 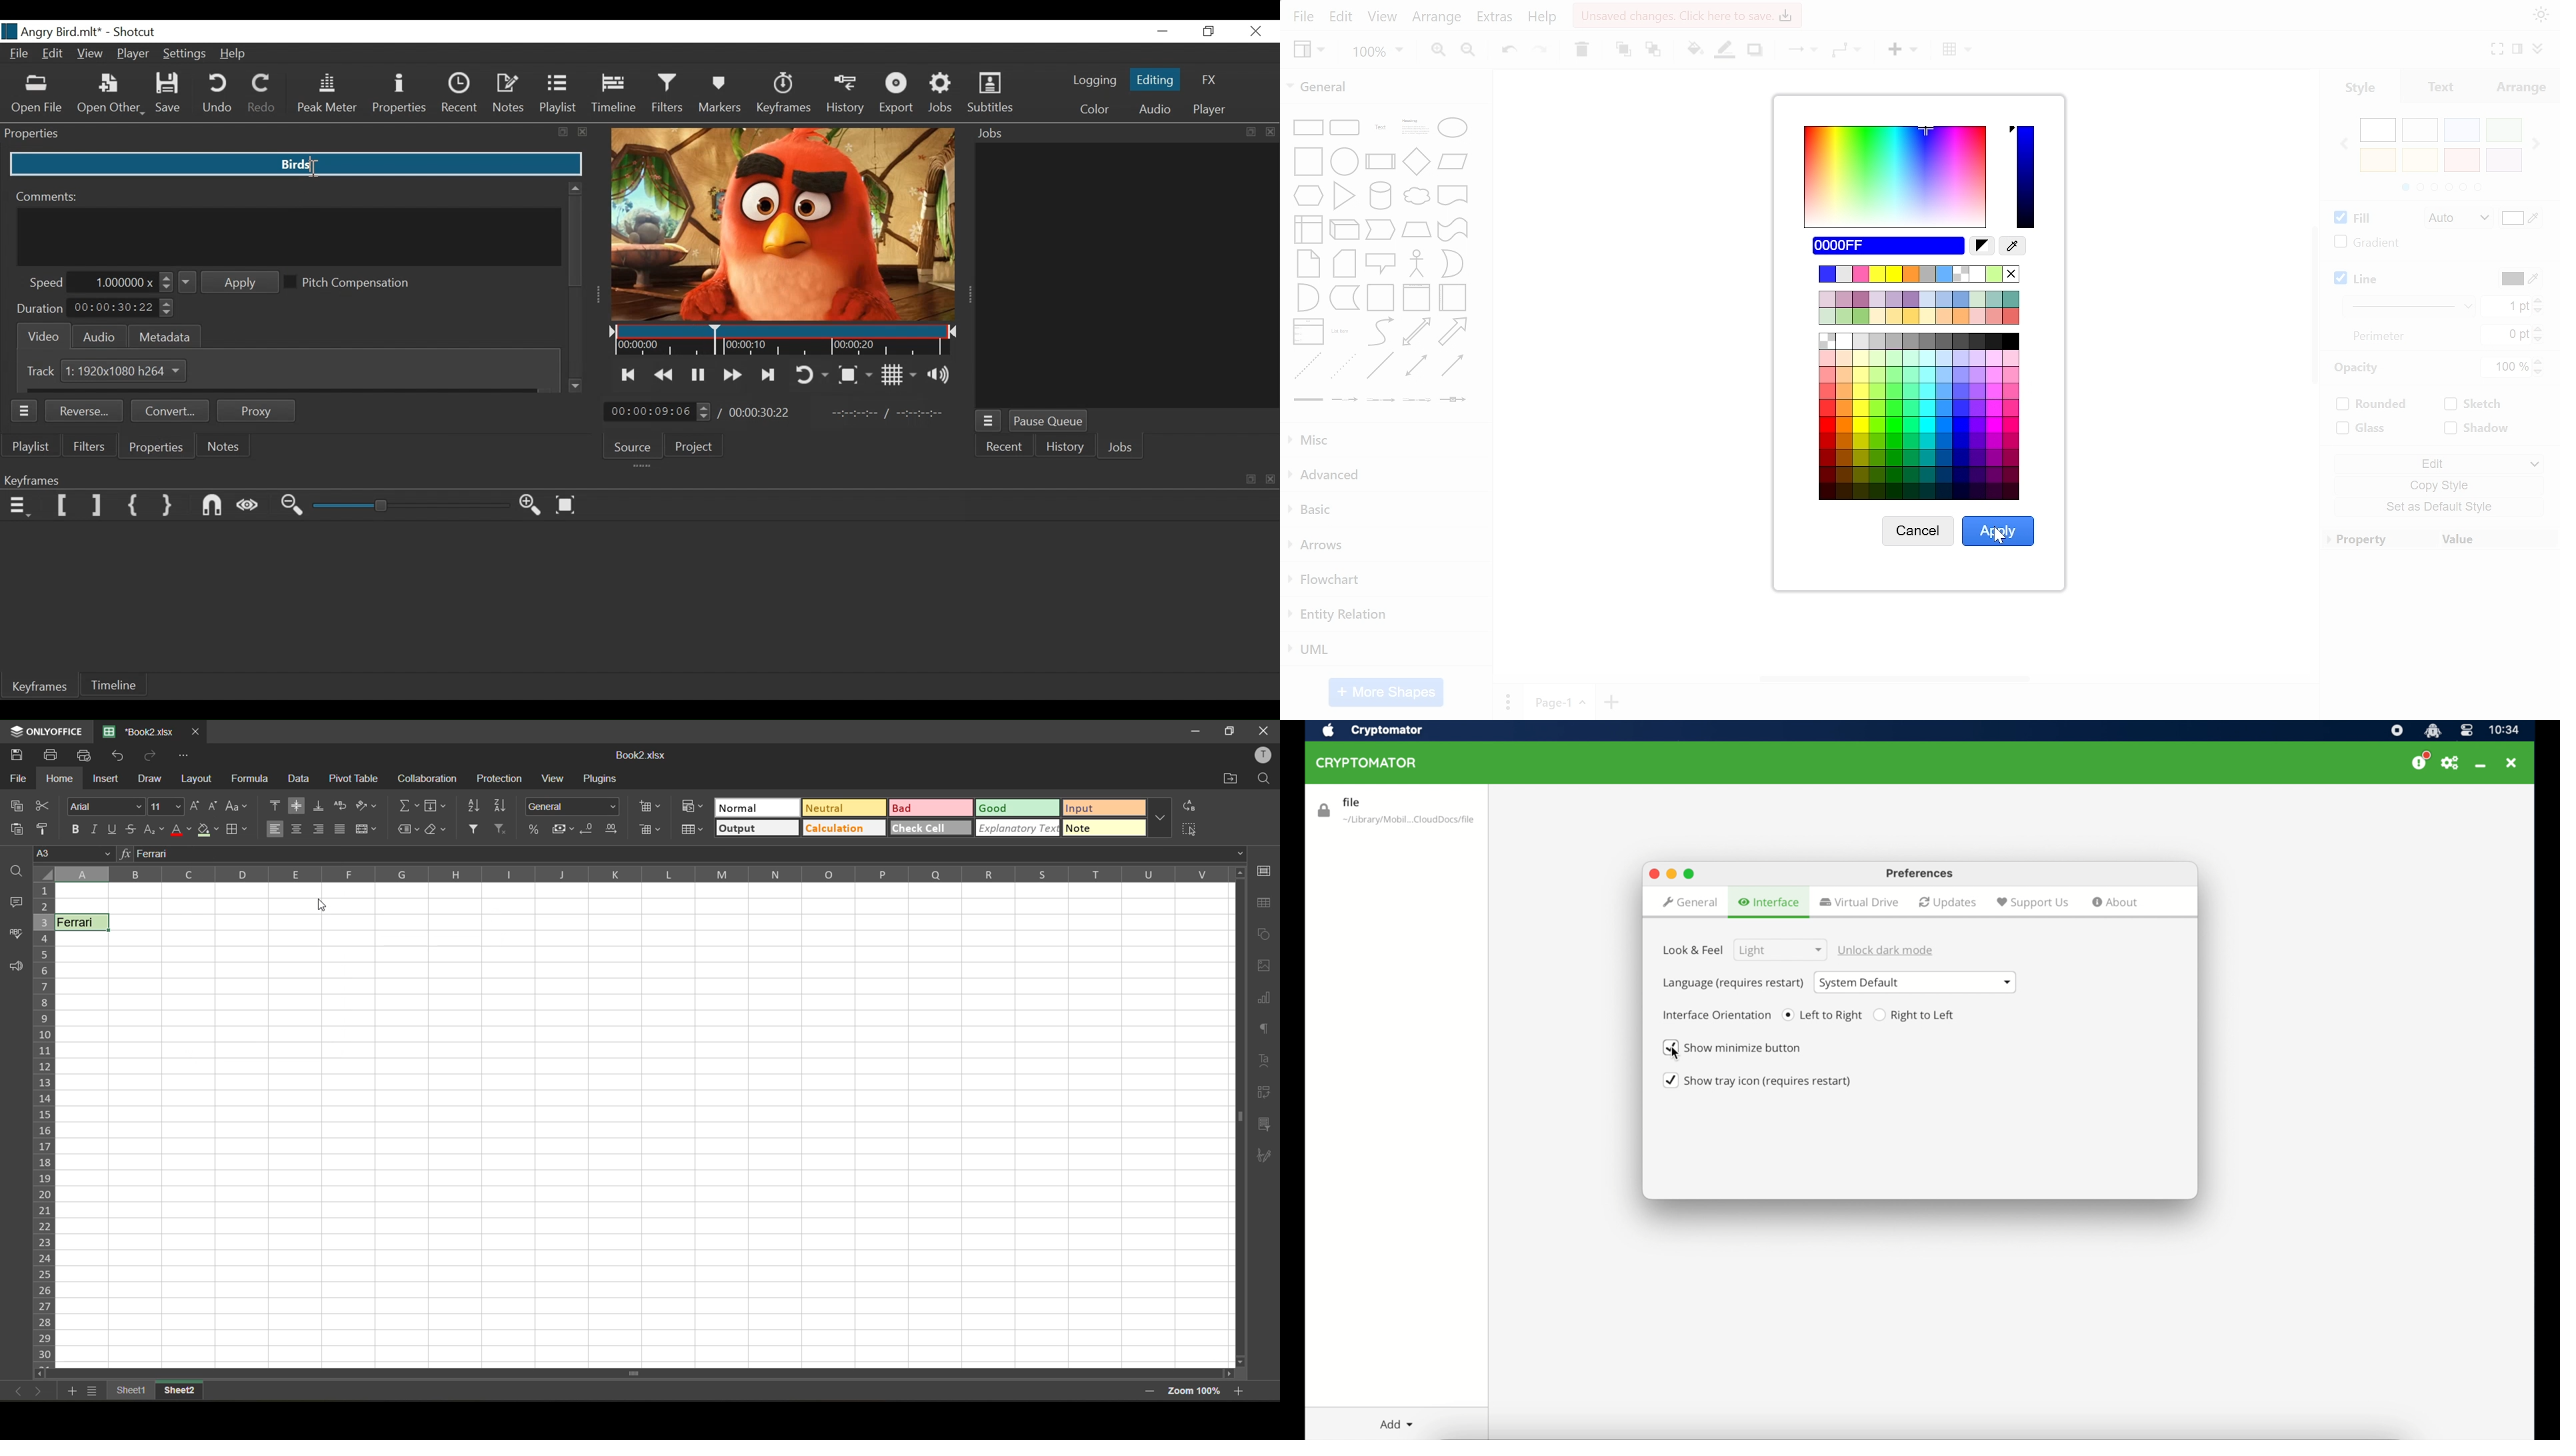 I want to click on change case, so click(x=237, y=807).